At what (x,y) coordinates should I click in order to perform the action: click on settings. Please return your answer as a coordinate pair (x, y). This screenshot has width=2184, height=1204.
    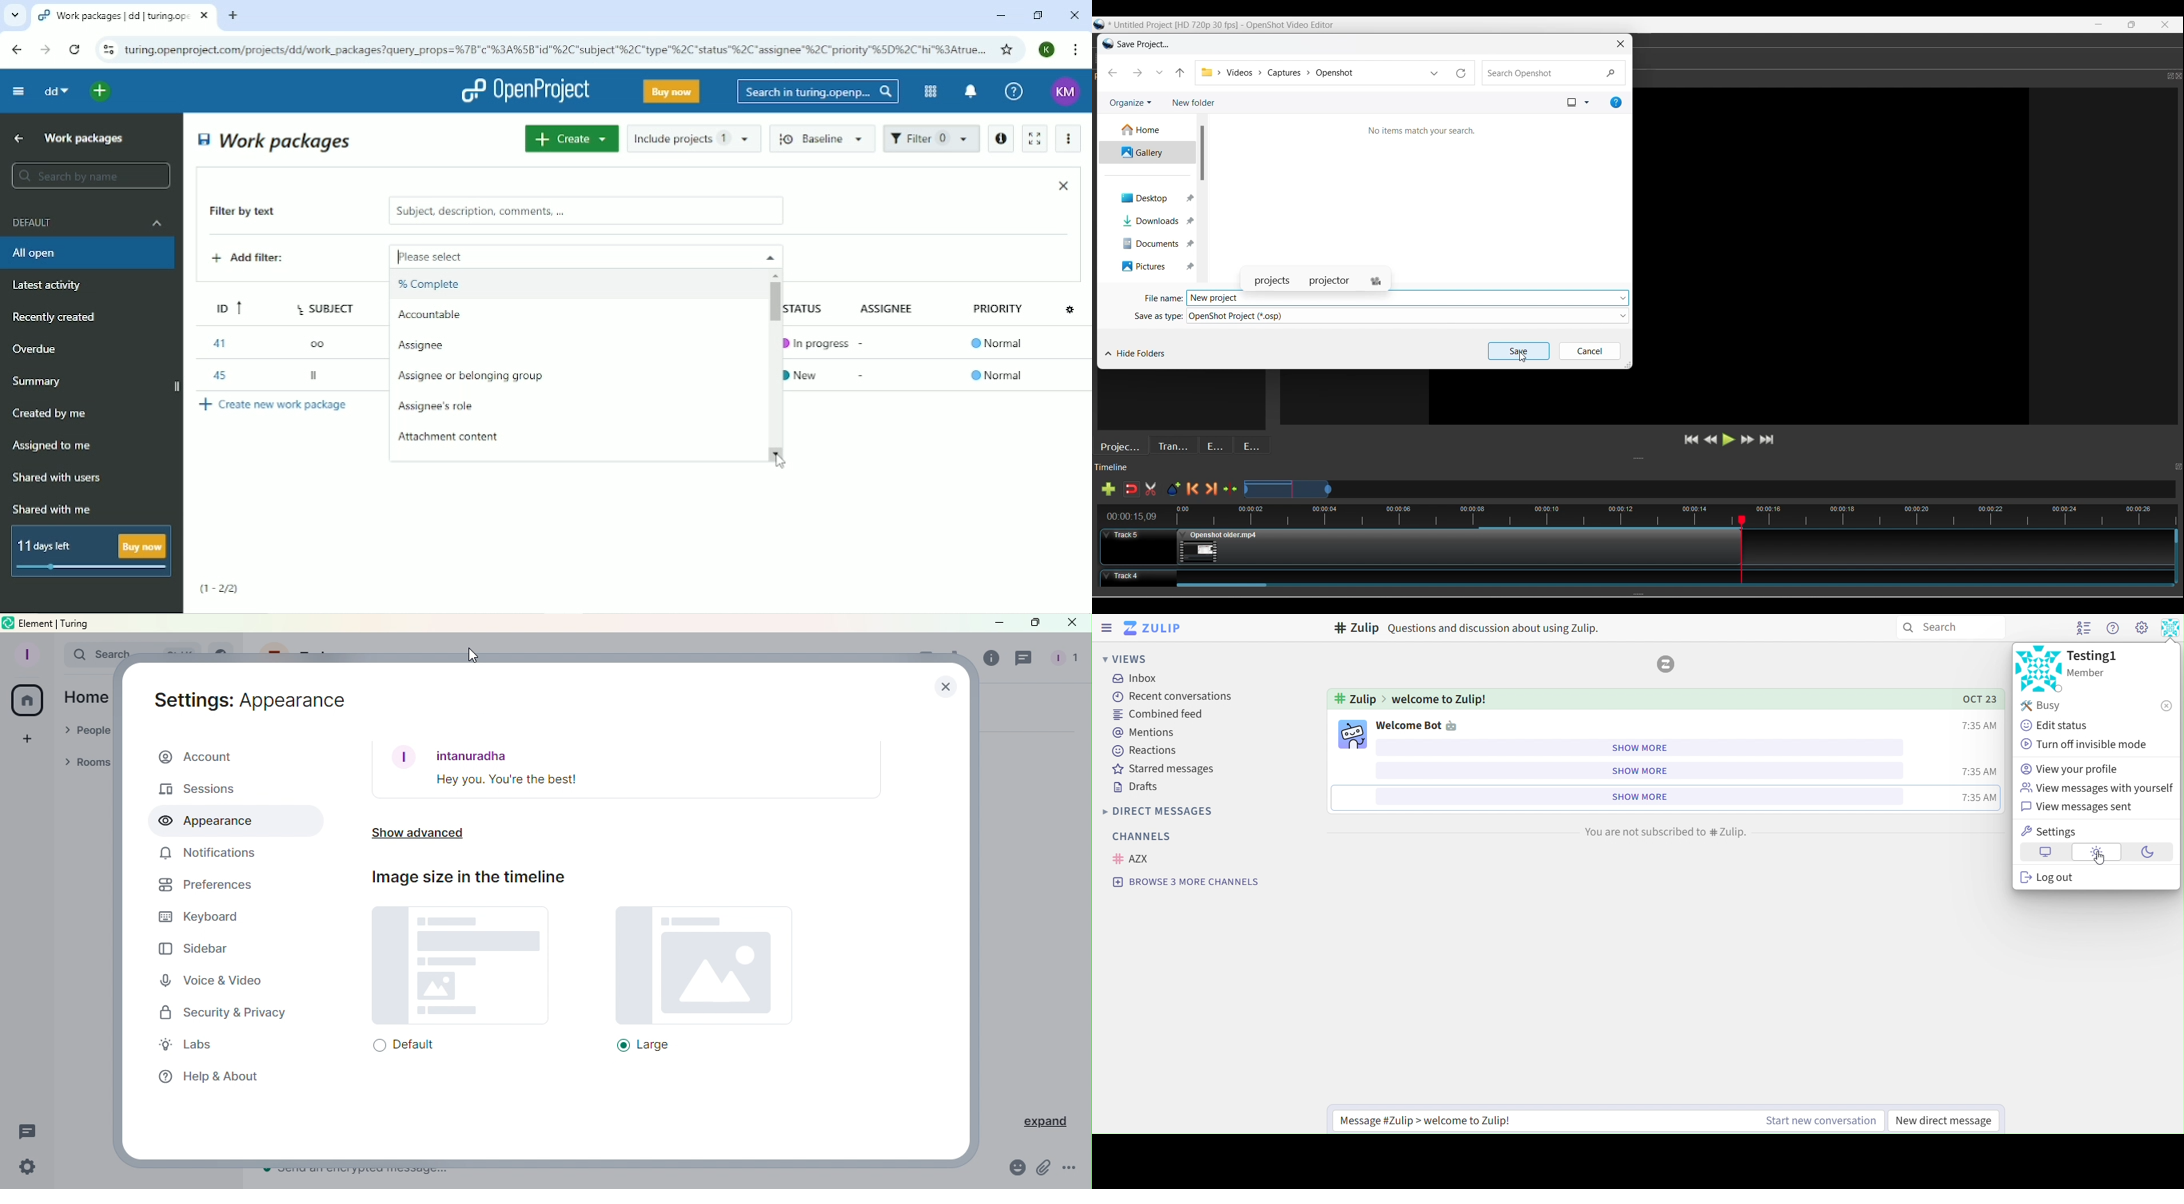
    Looking at the image, I should click on (2049, 830).